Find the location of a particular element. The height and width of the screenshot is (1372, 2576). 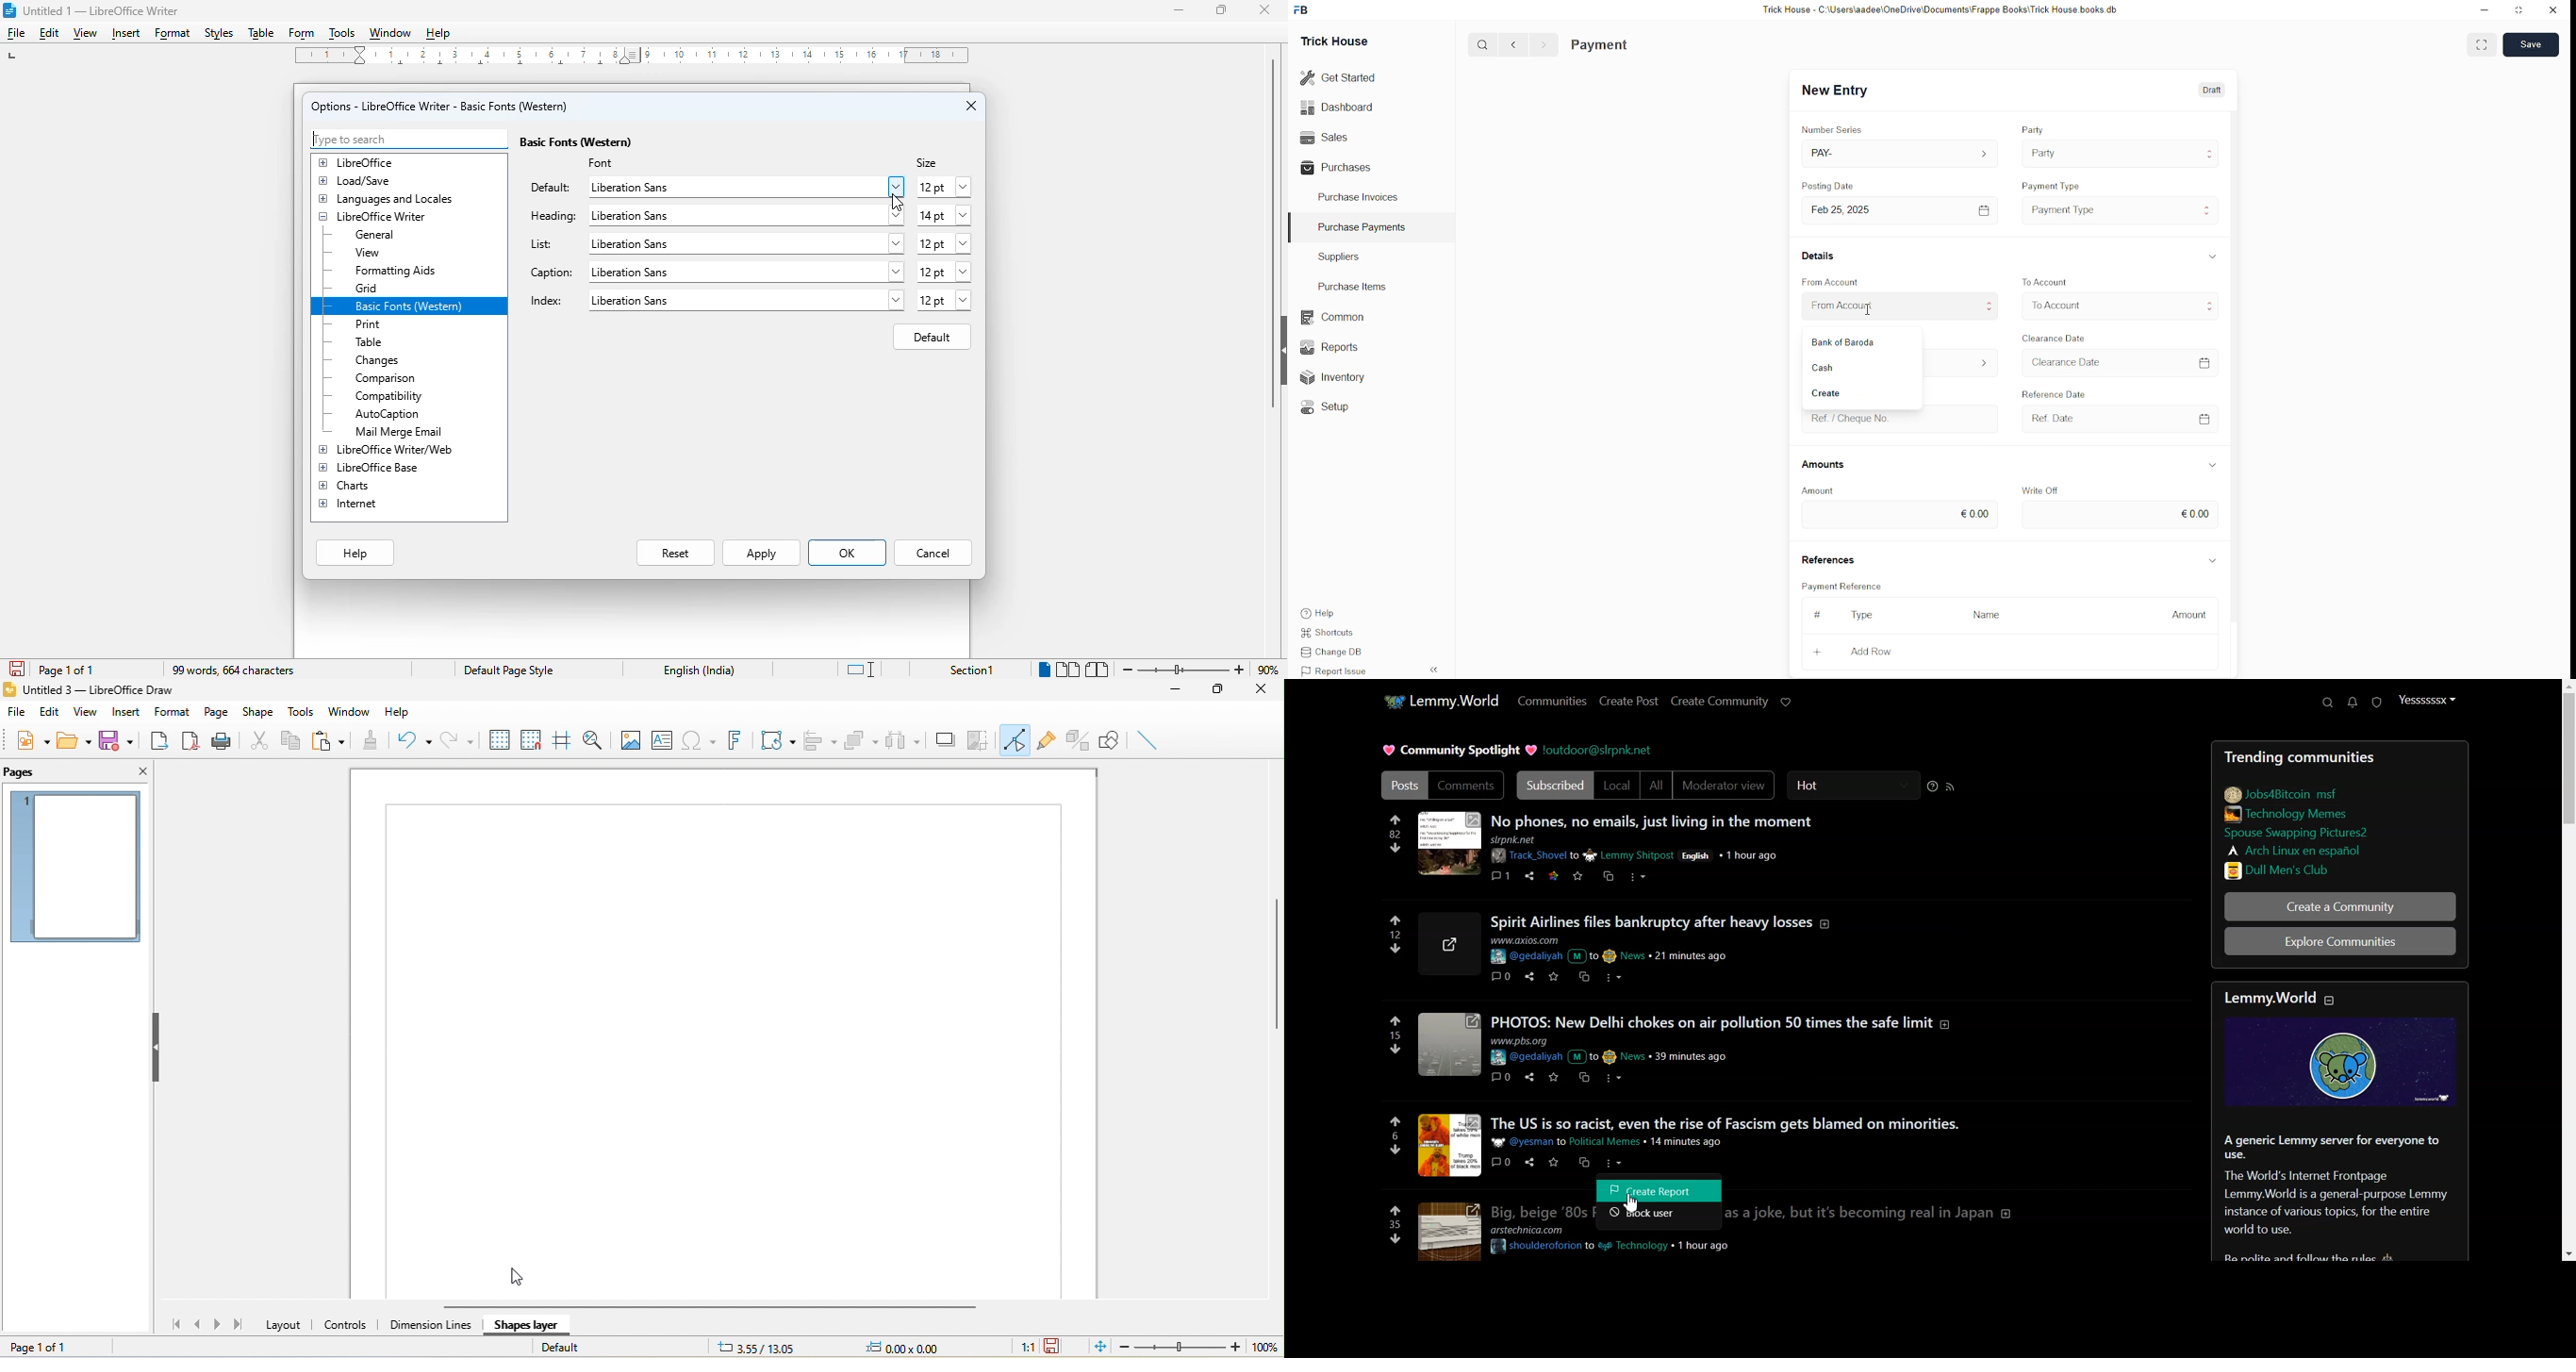

center tab is located at coordinates (445, 66).